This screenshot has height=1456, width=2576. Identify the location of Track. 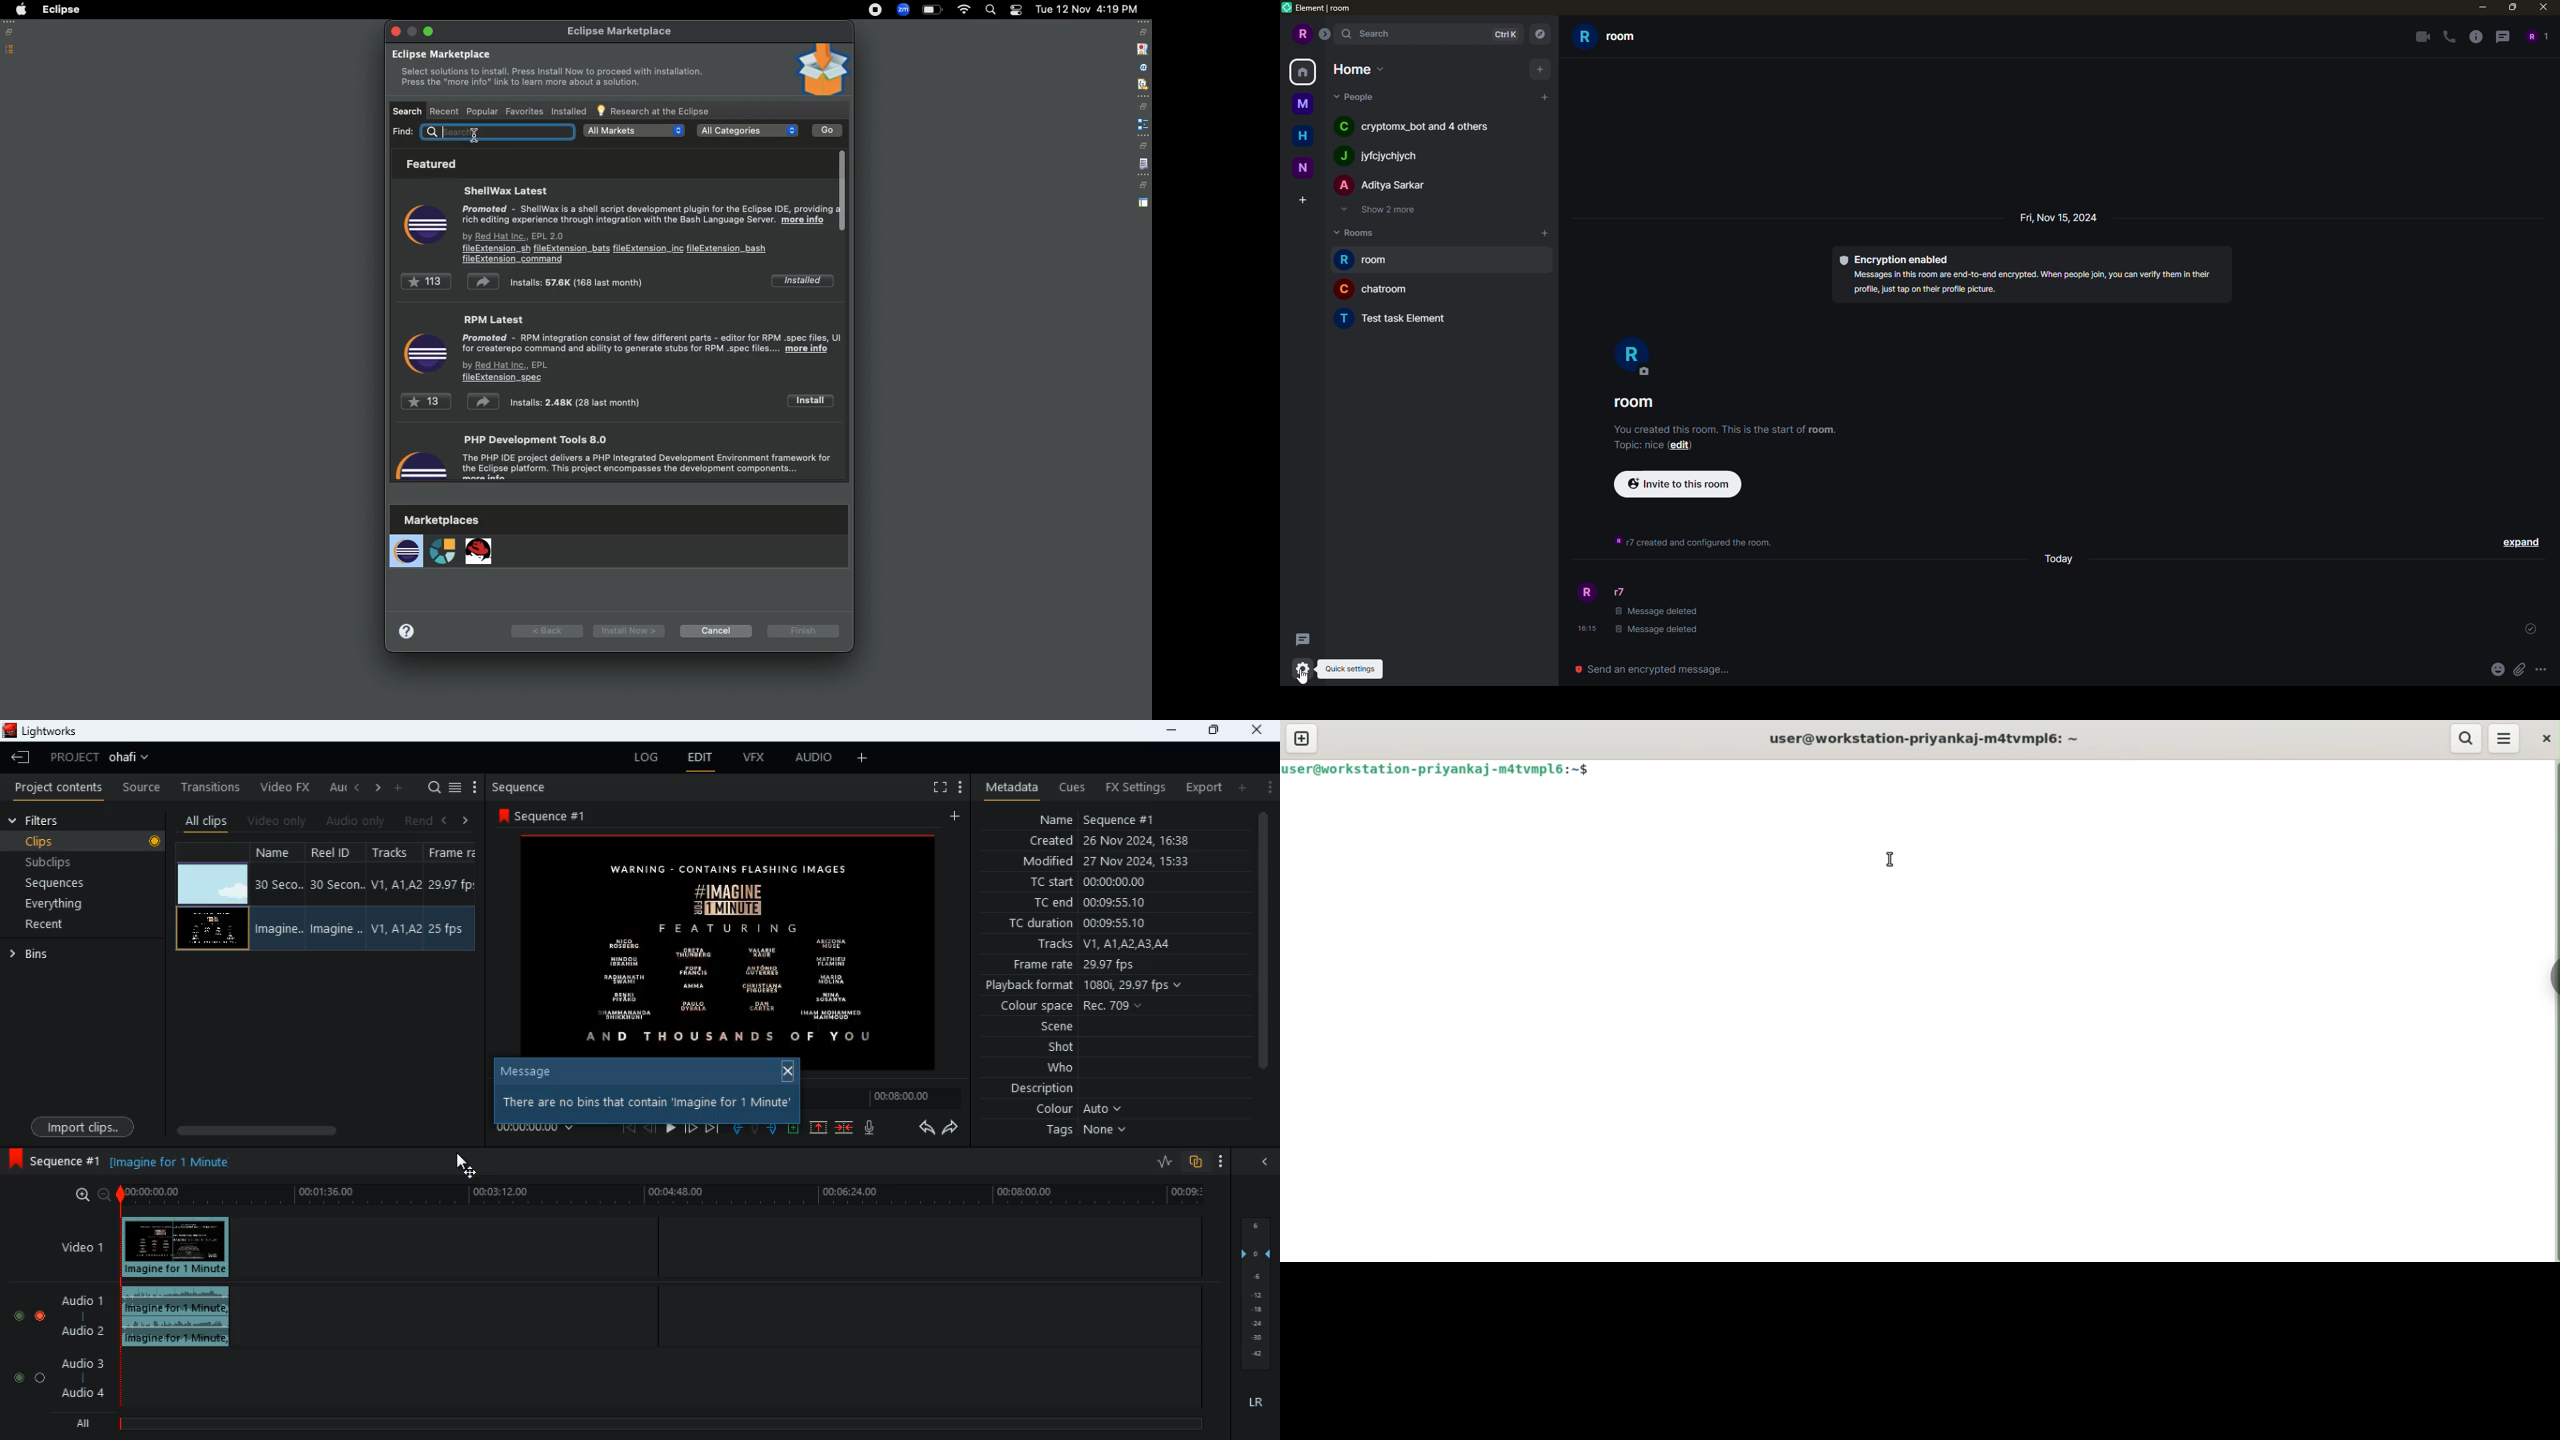
(395, 928).